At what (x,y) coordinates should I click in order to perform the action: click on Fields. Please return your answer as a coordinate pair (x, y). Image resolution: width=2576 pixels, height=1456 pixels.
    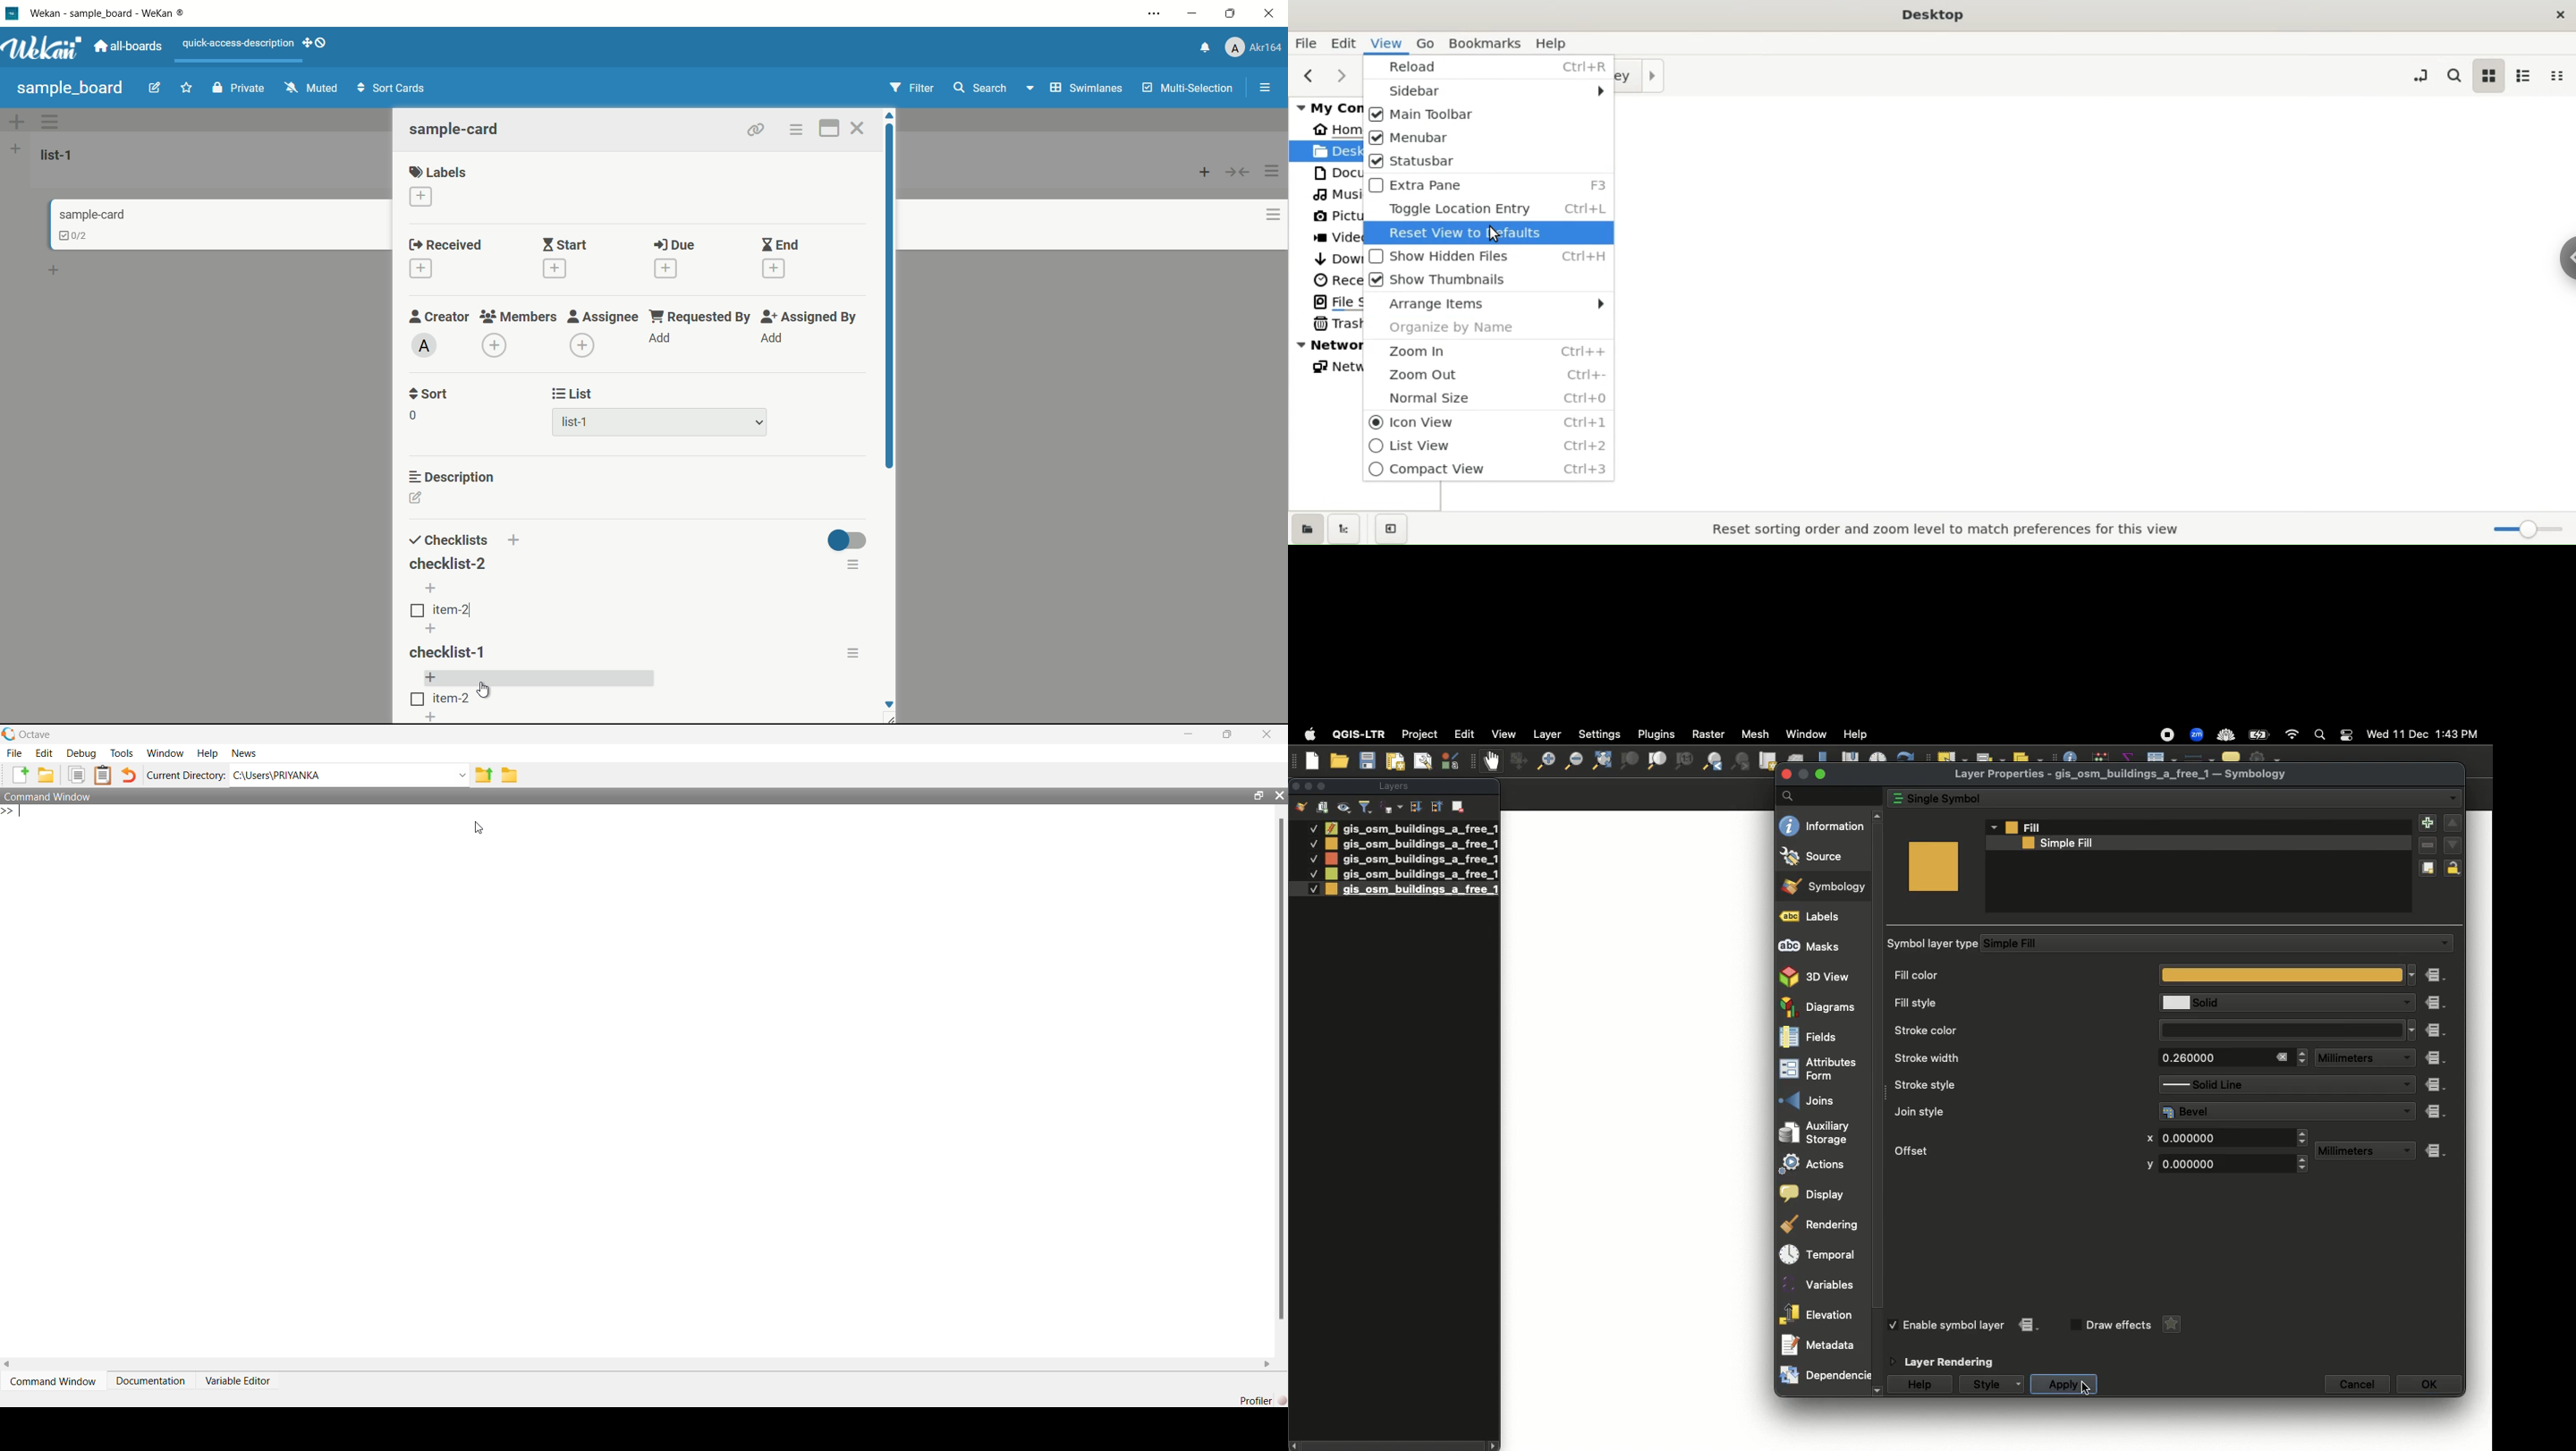
    Looking at the image, I should click on (1822, 1038).